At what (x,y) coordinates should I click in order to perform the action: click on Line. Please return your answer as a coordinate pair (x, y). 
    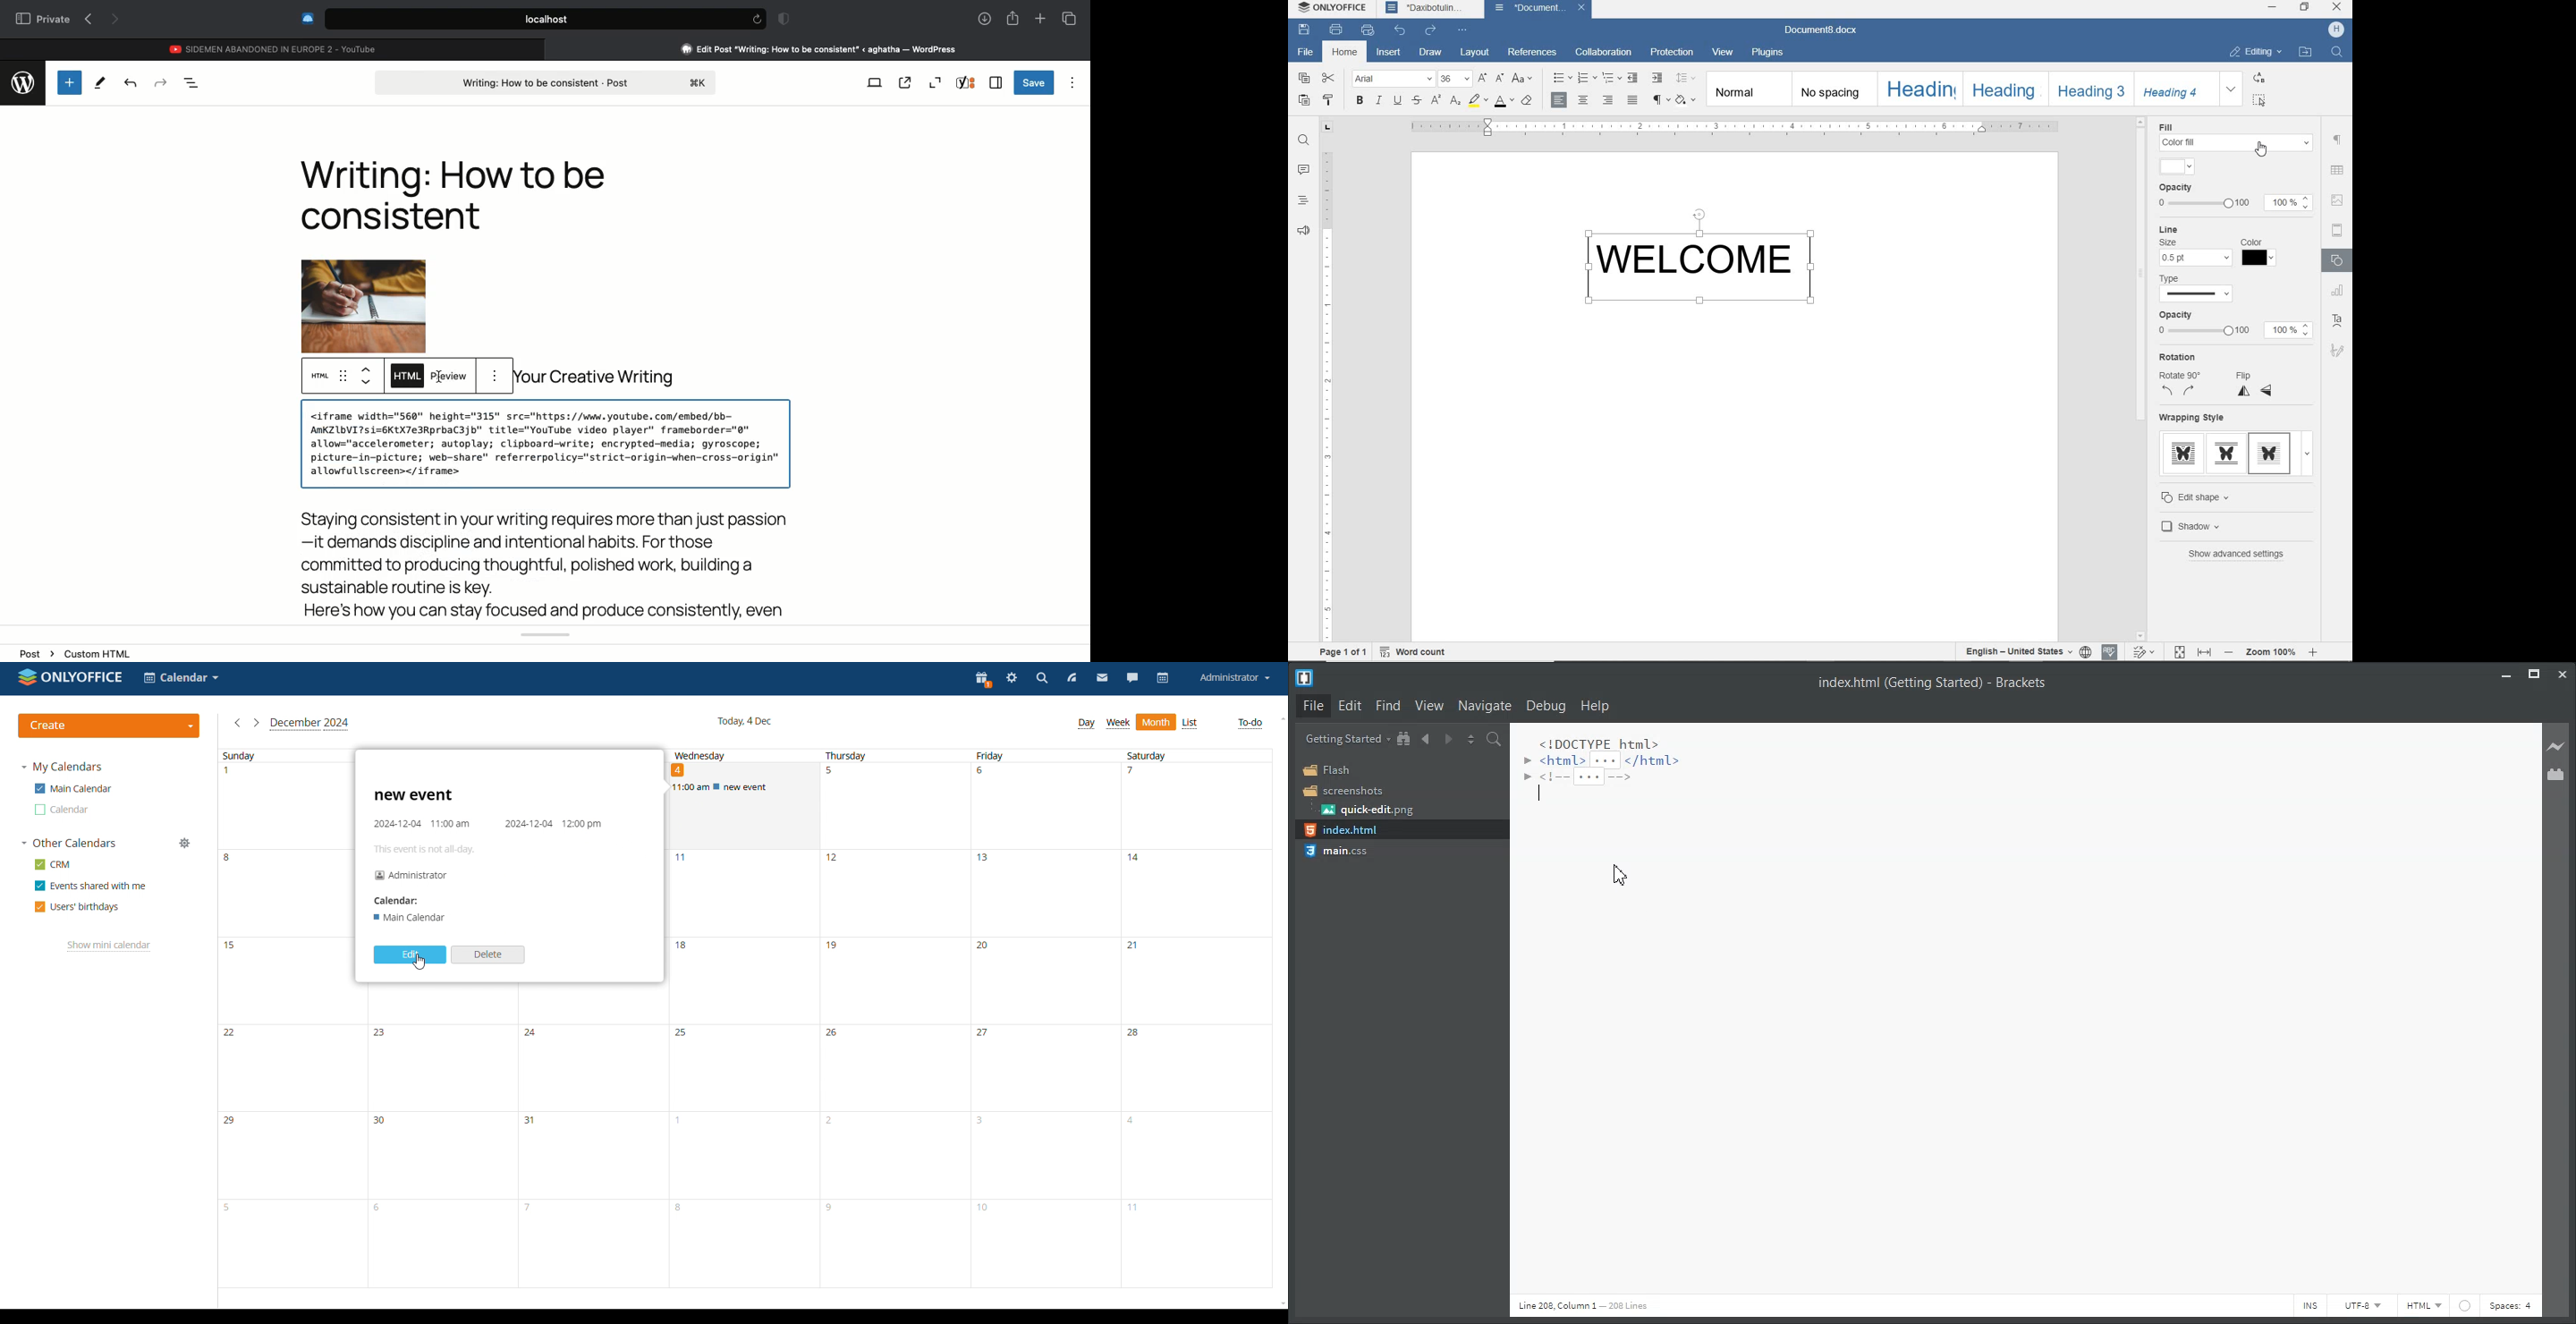
    Looking at the image, I should click on (2169, 229).